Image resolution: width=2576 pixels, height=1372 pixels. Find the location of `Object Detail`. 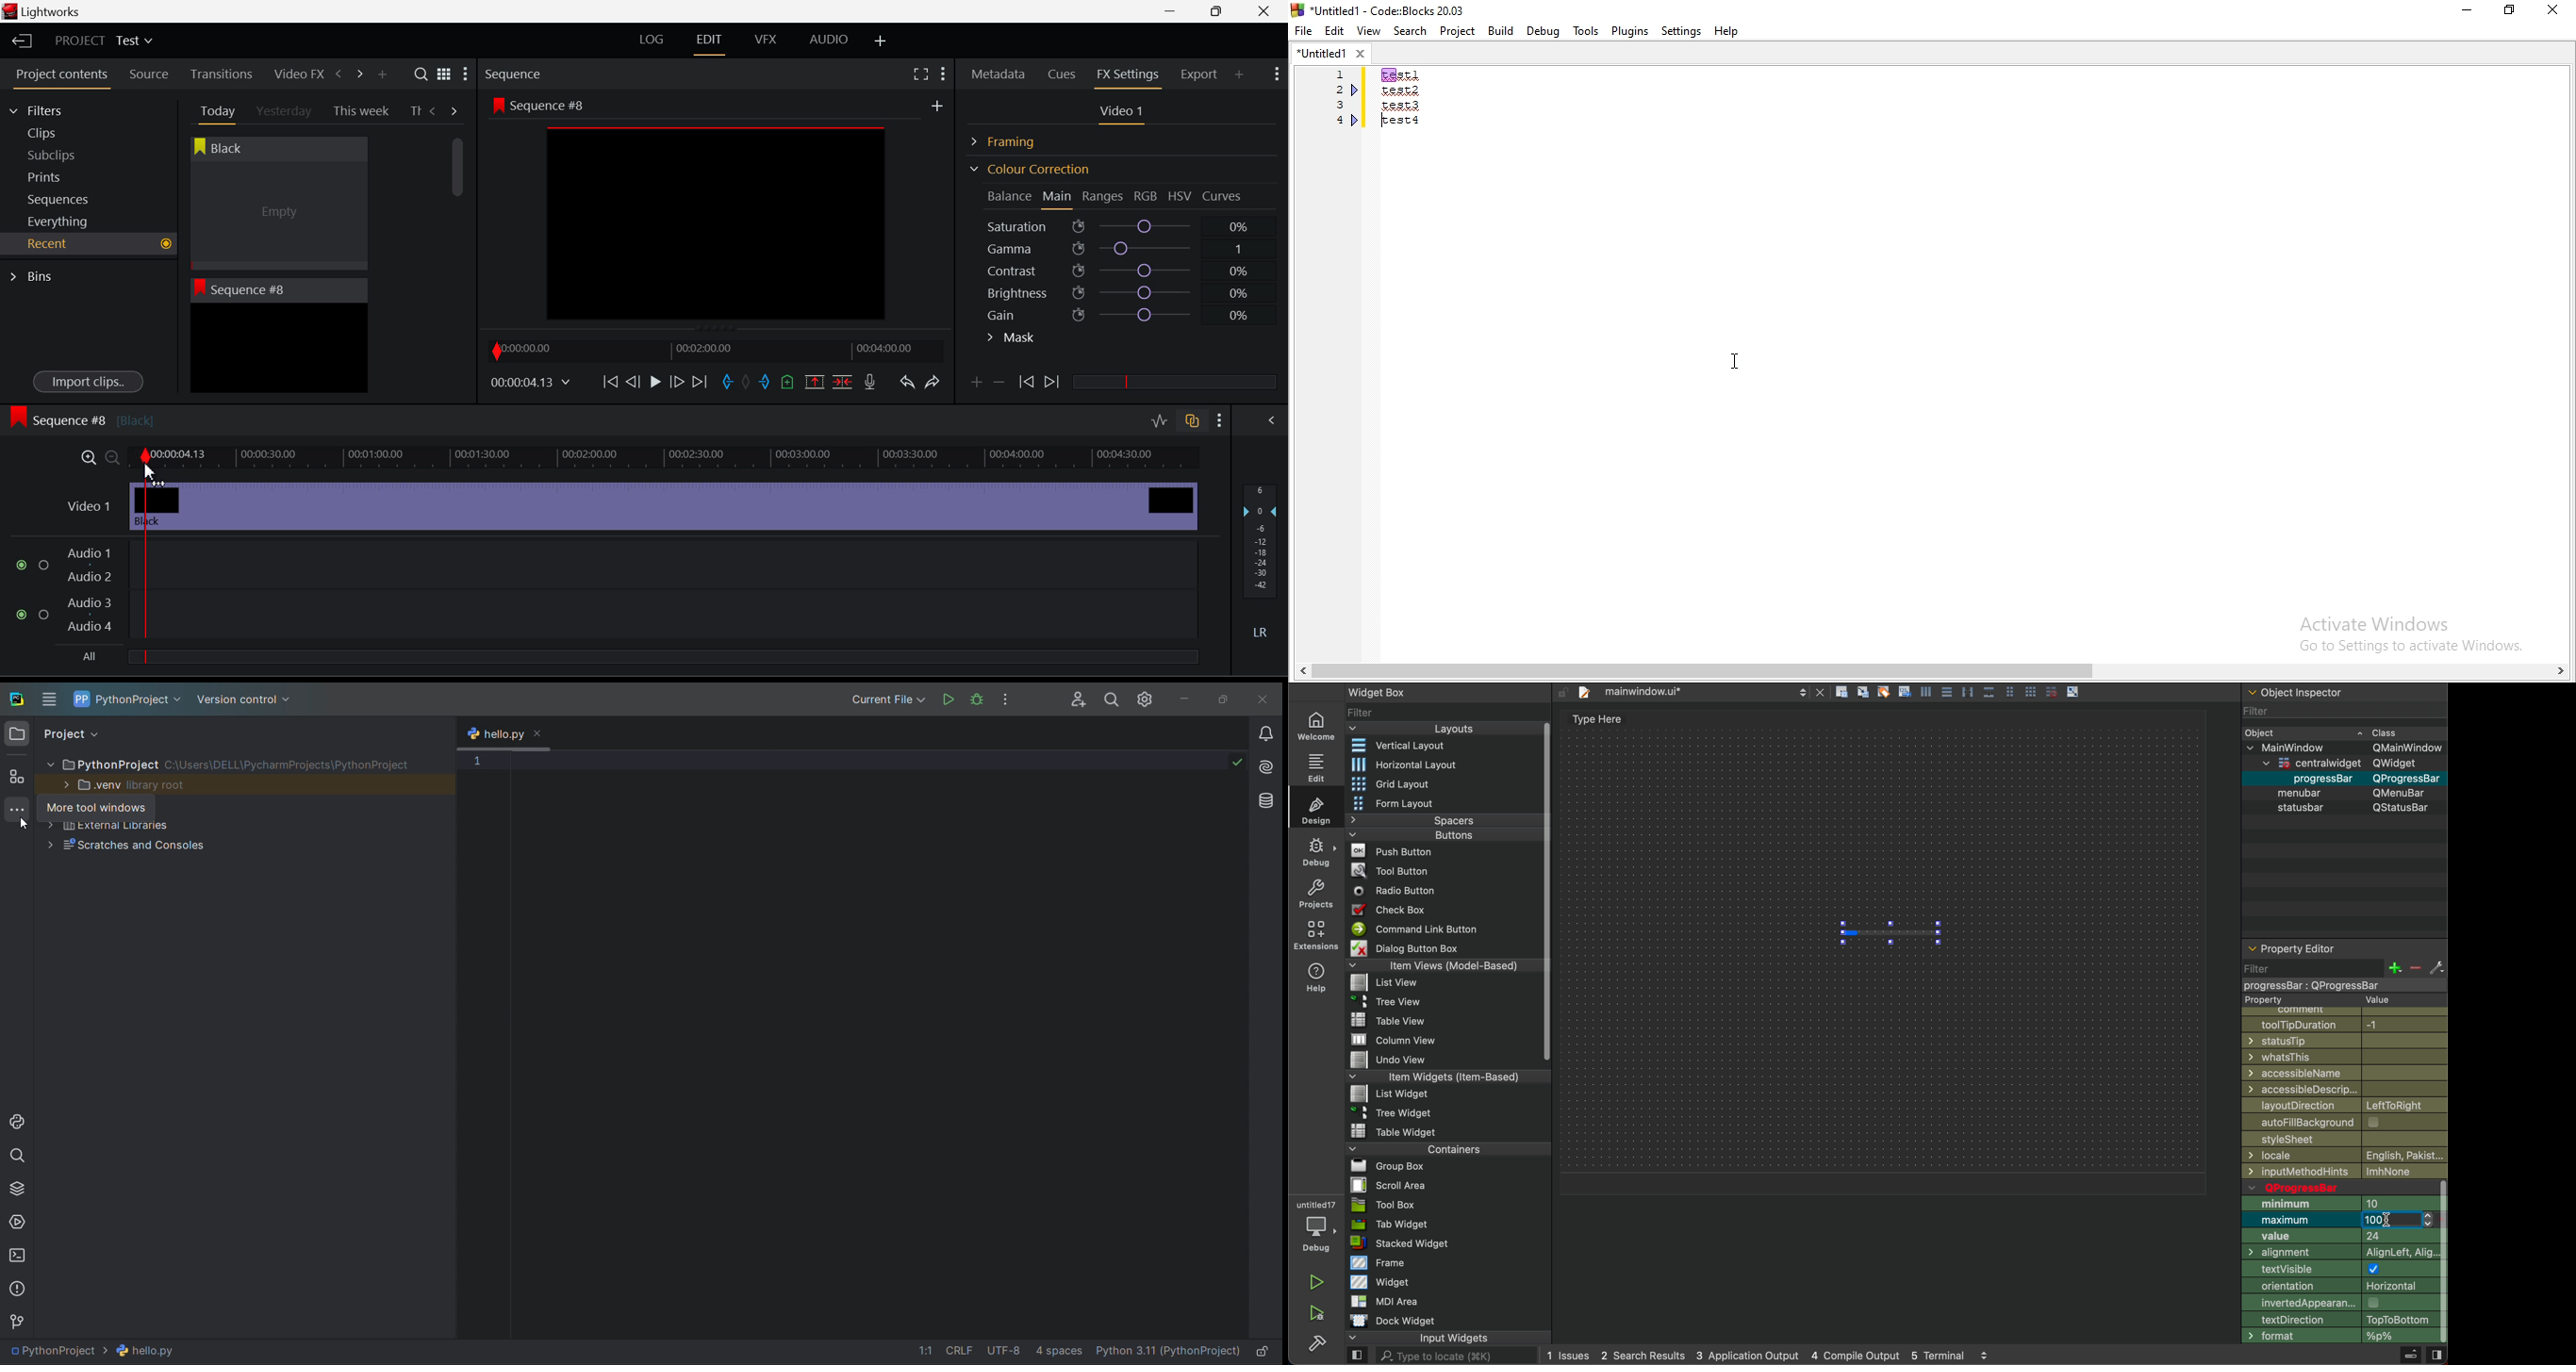

Object Detail is located at coordinates (2344, 770).